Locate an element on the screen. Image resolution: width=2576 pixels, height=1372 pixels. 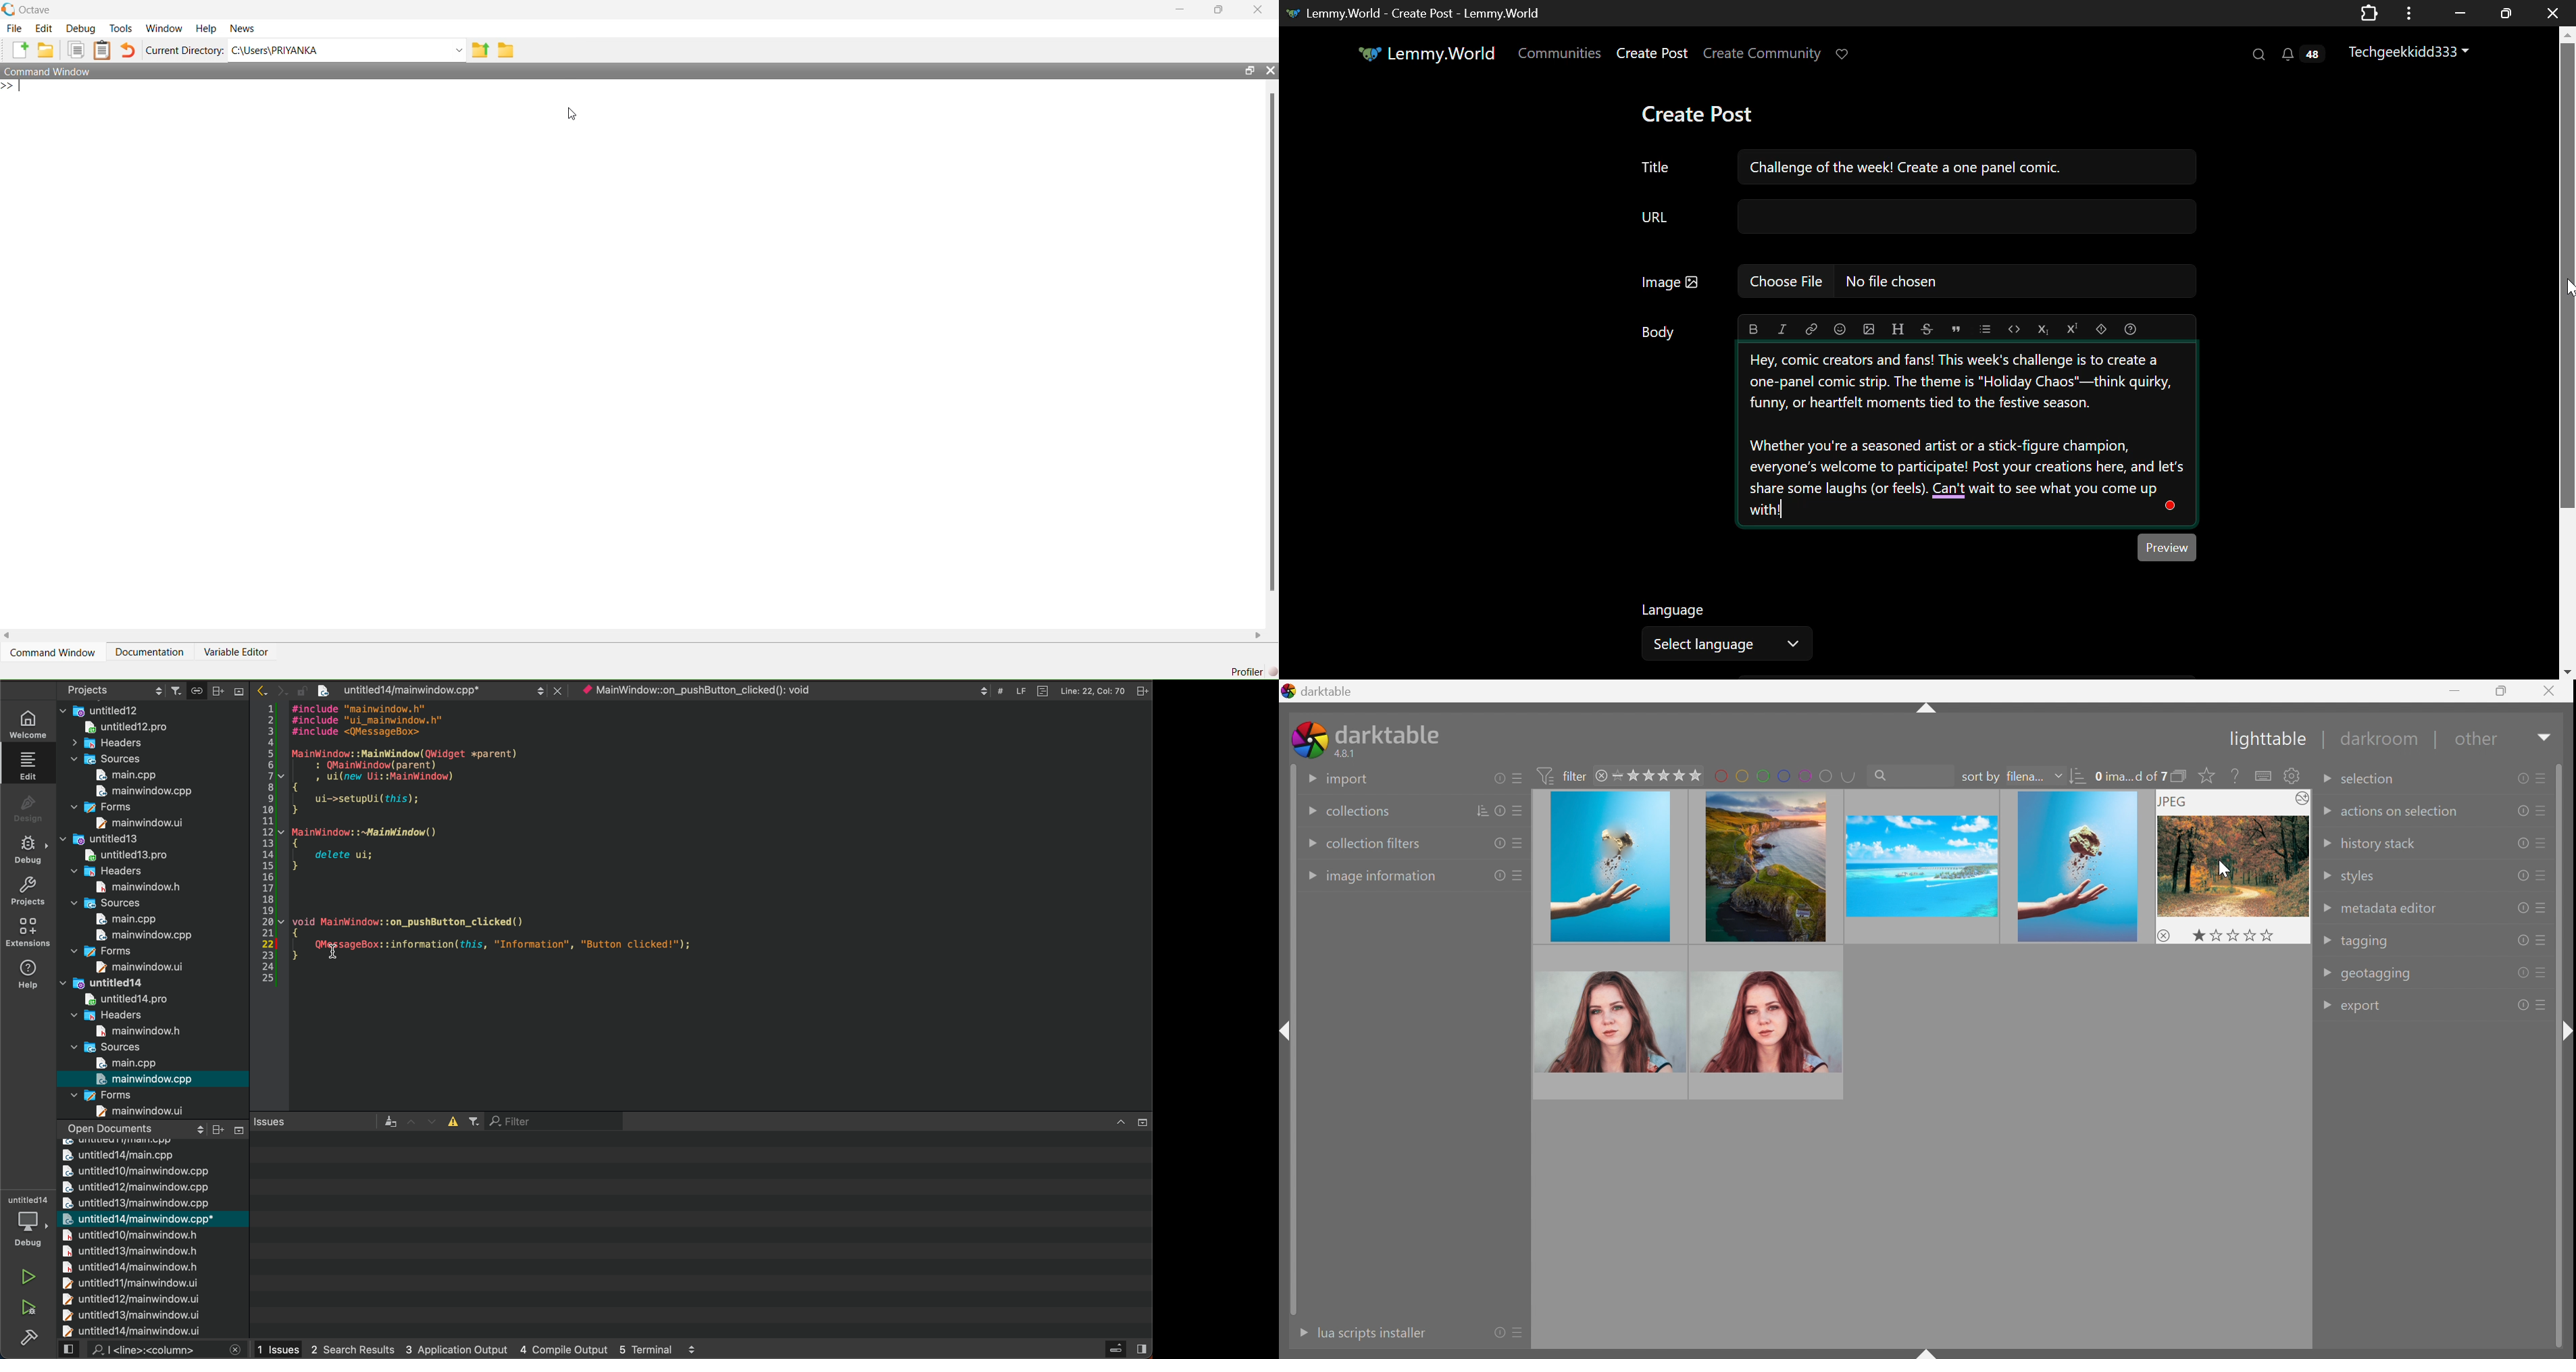
show global preference is located at coordinates (2291, 775).